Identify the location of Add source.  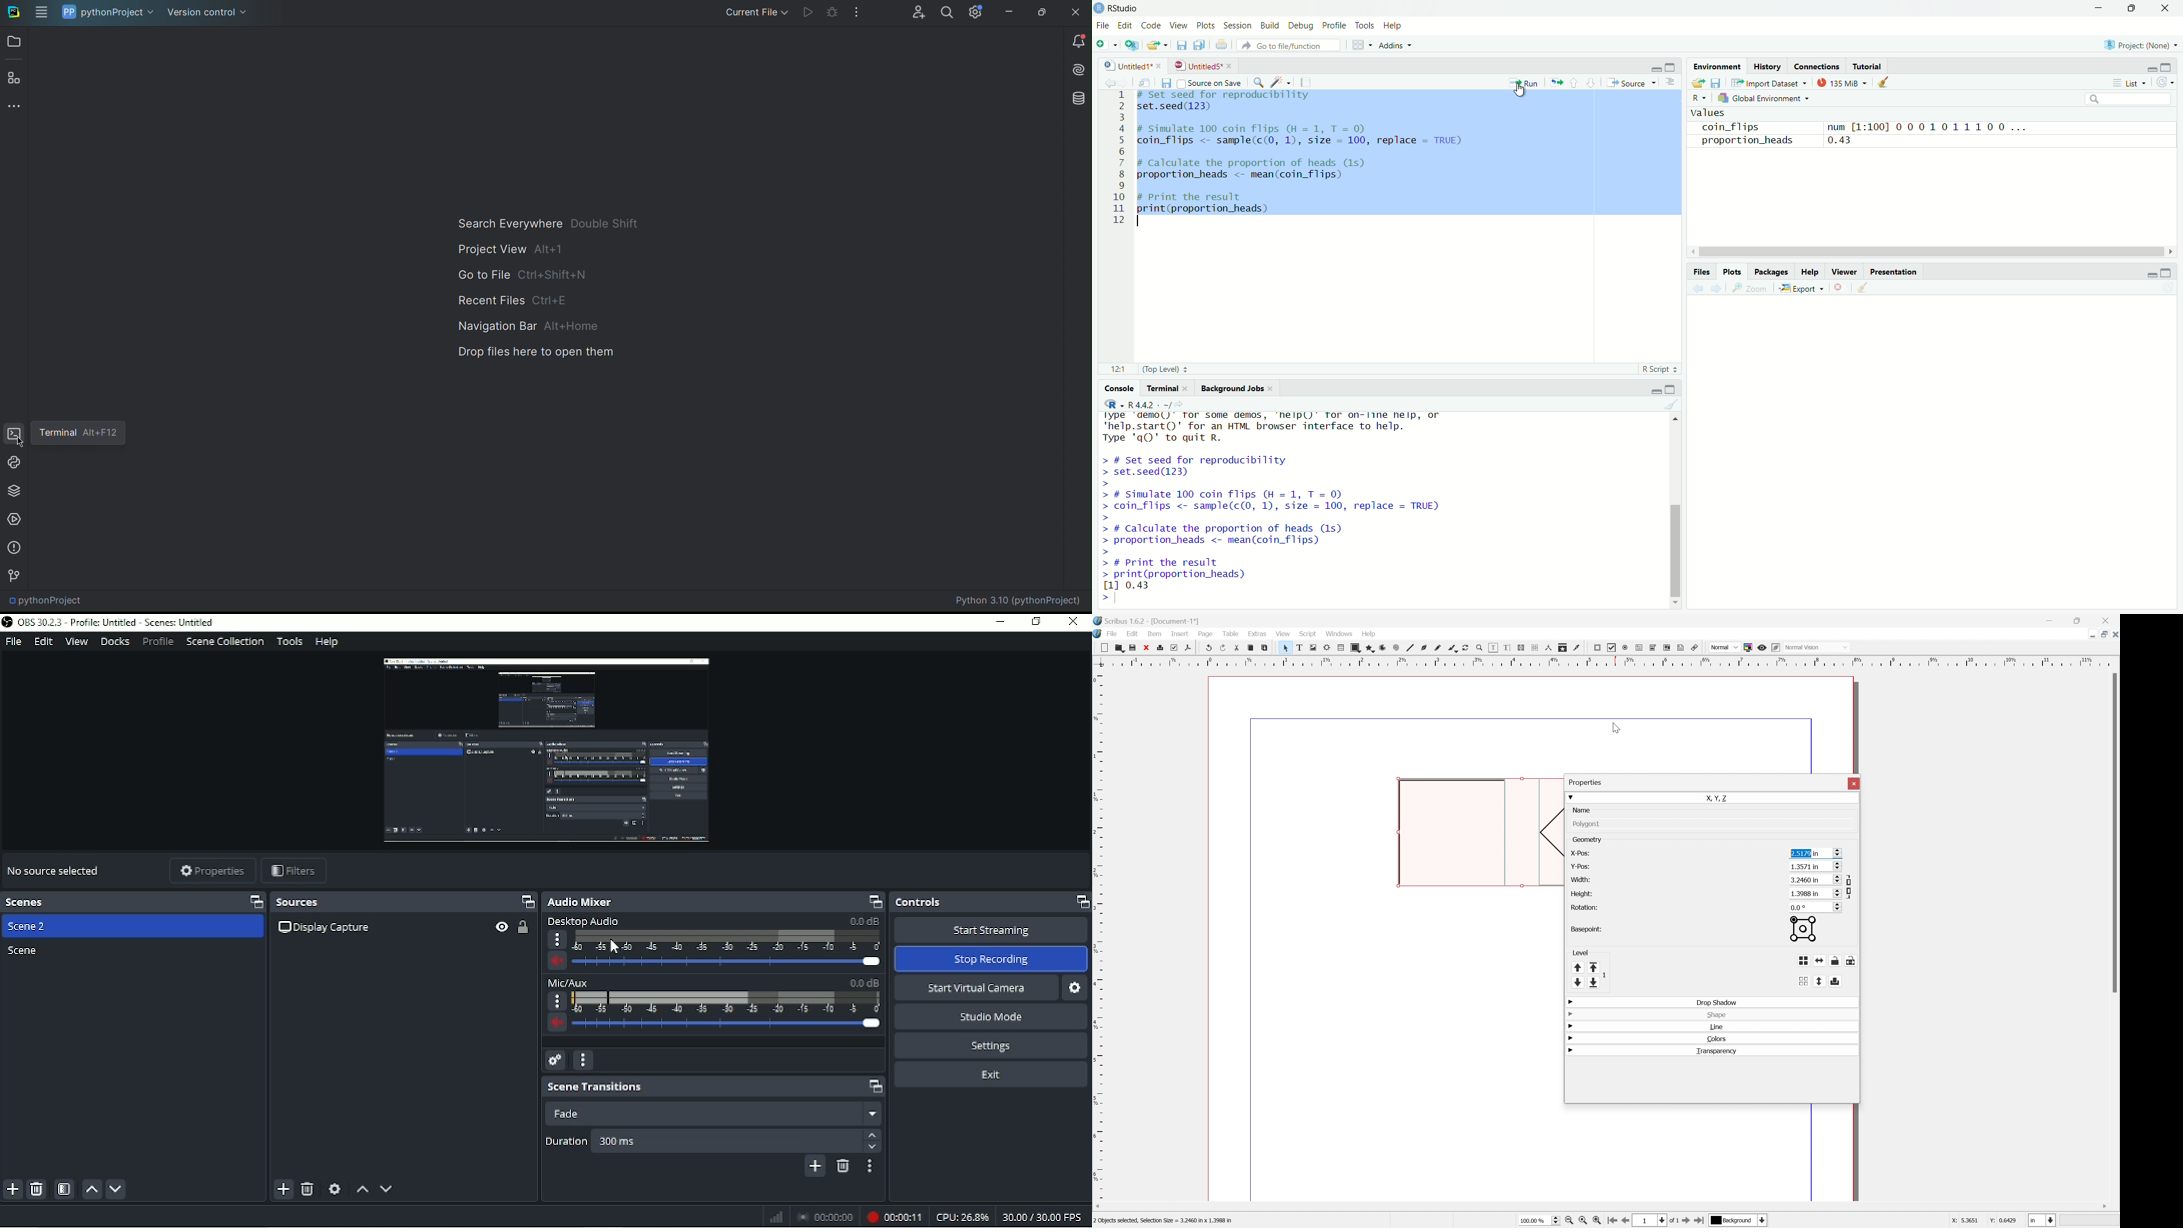
(282, 1189).